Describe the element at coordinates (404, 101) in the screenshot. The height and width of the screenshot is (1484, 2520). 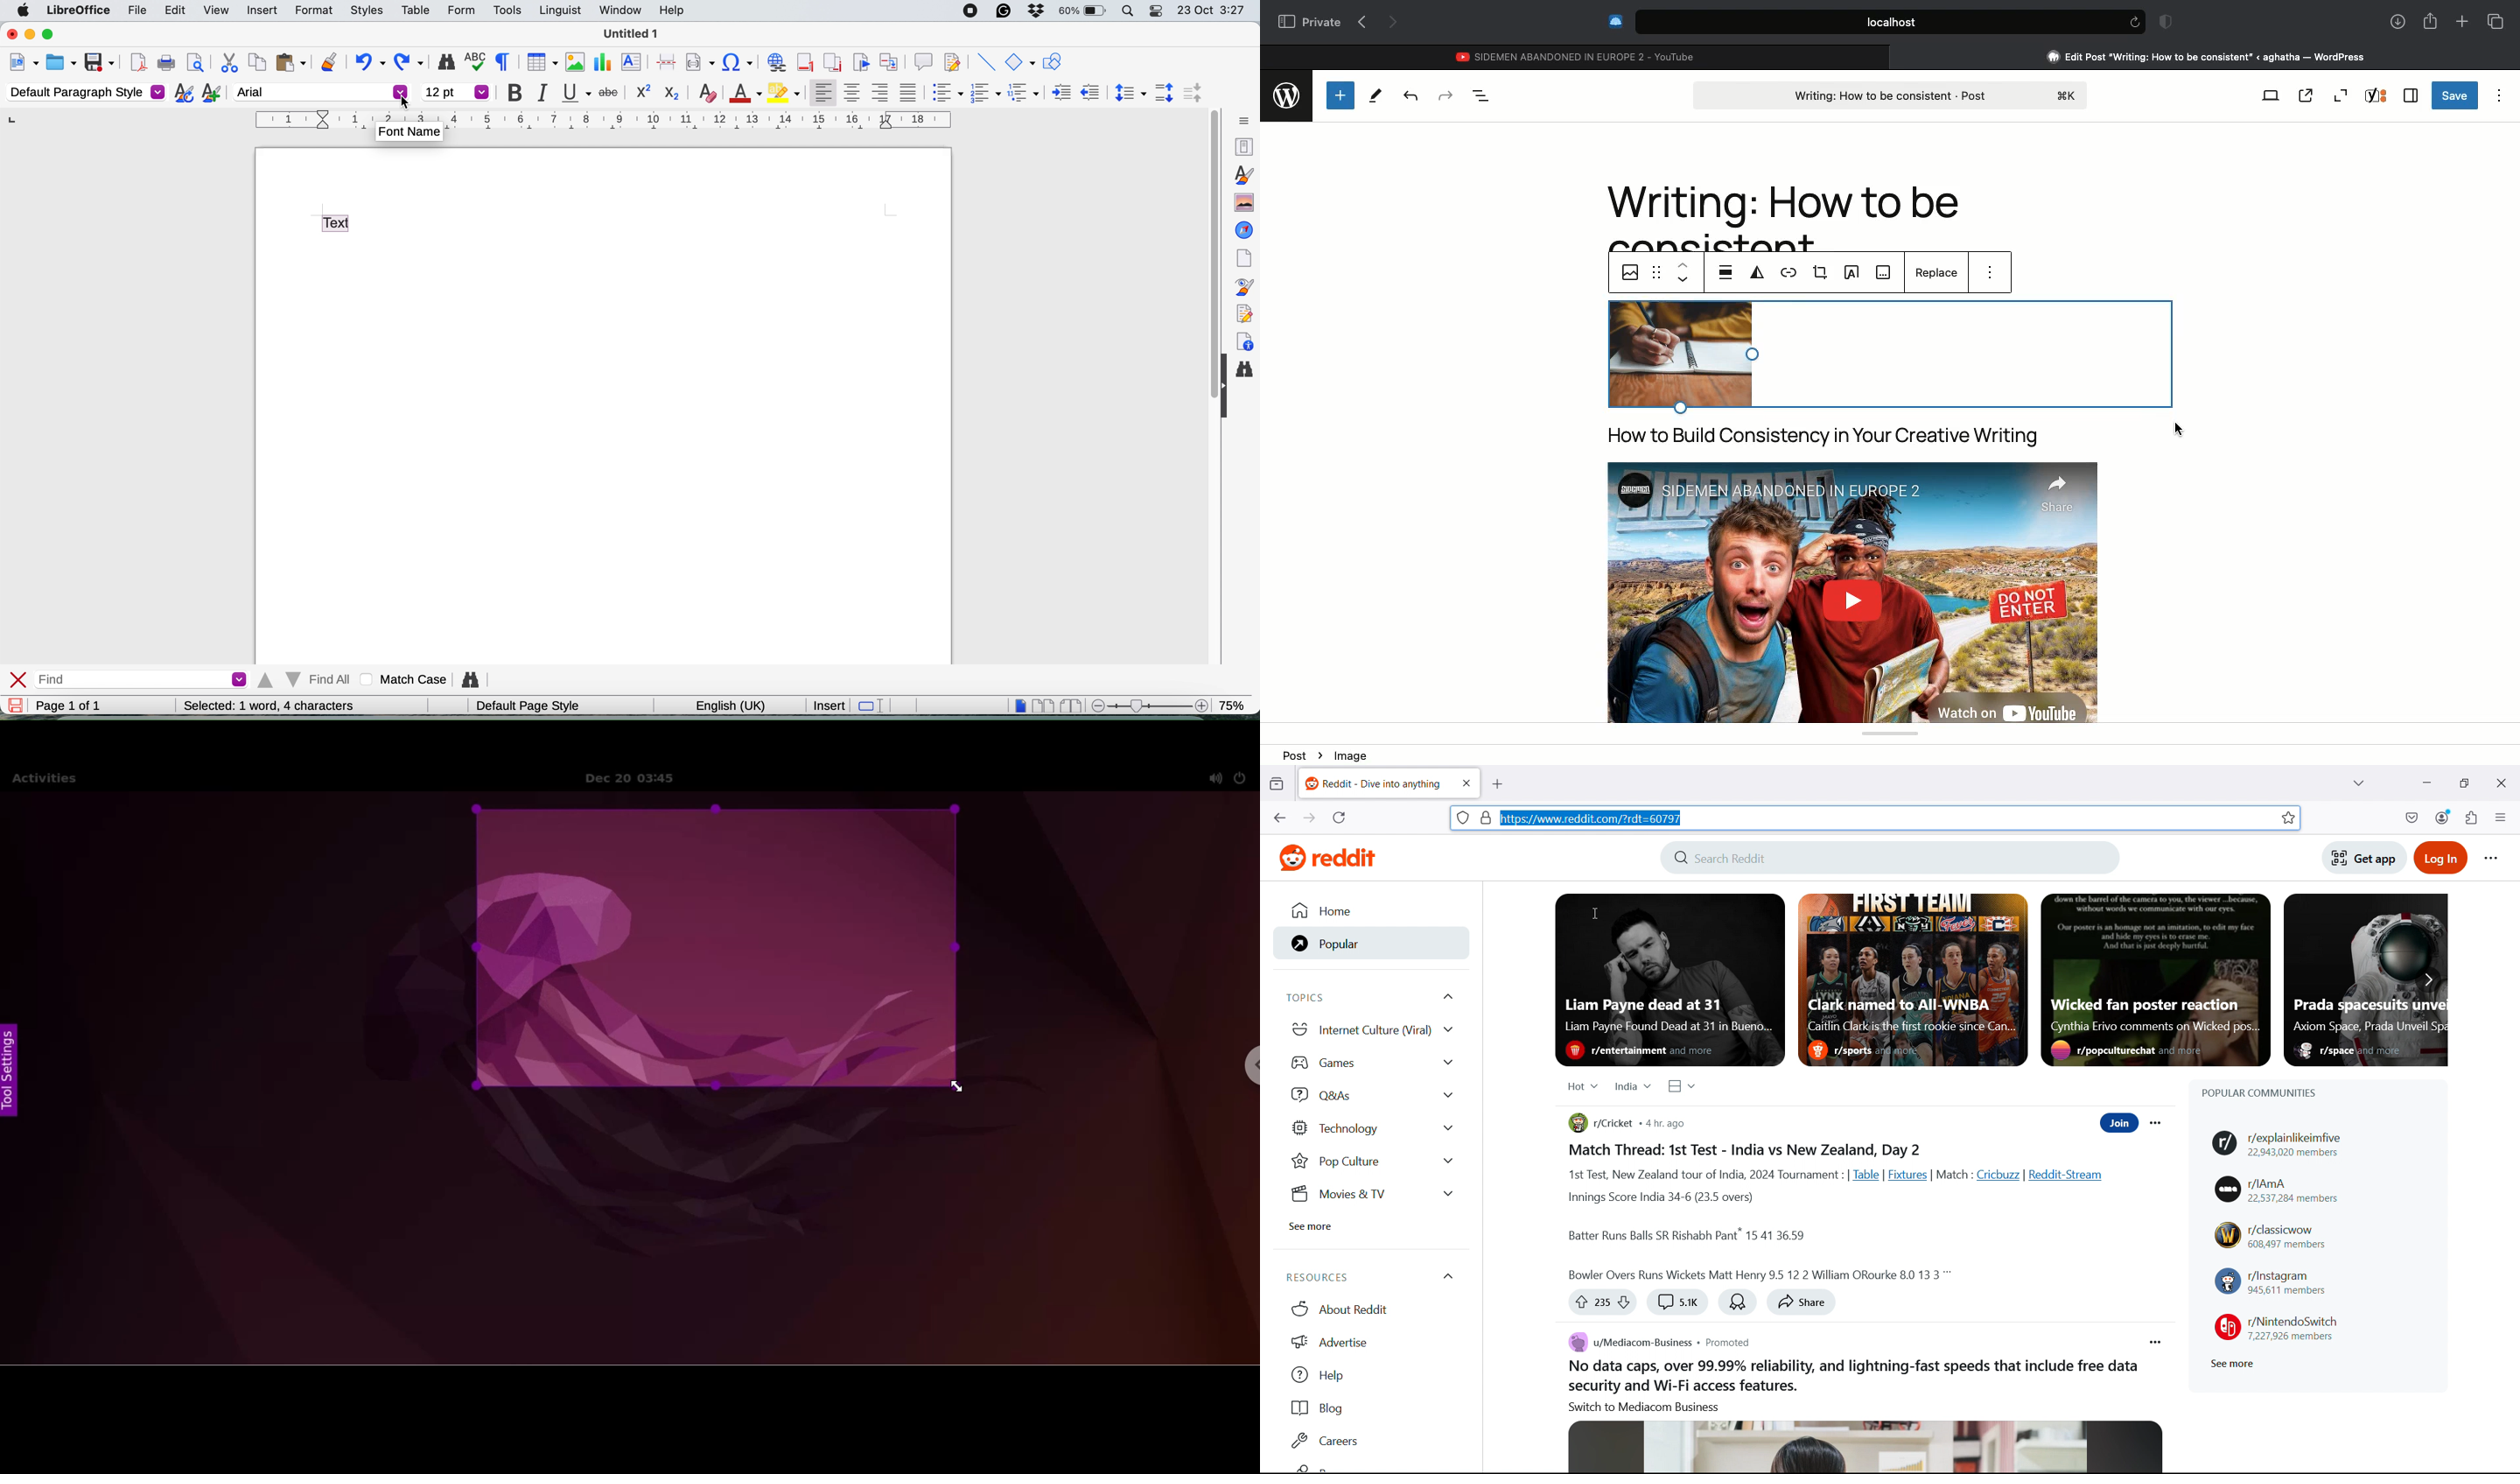
I see `cursor` at that location.